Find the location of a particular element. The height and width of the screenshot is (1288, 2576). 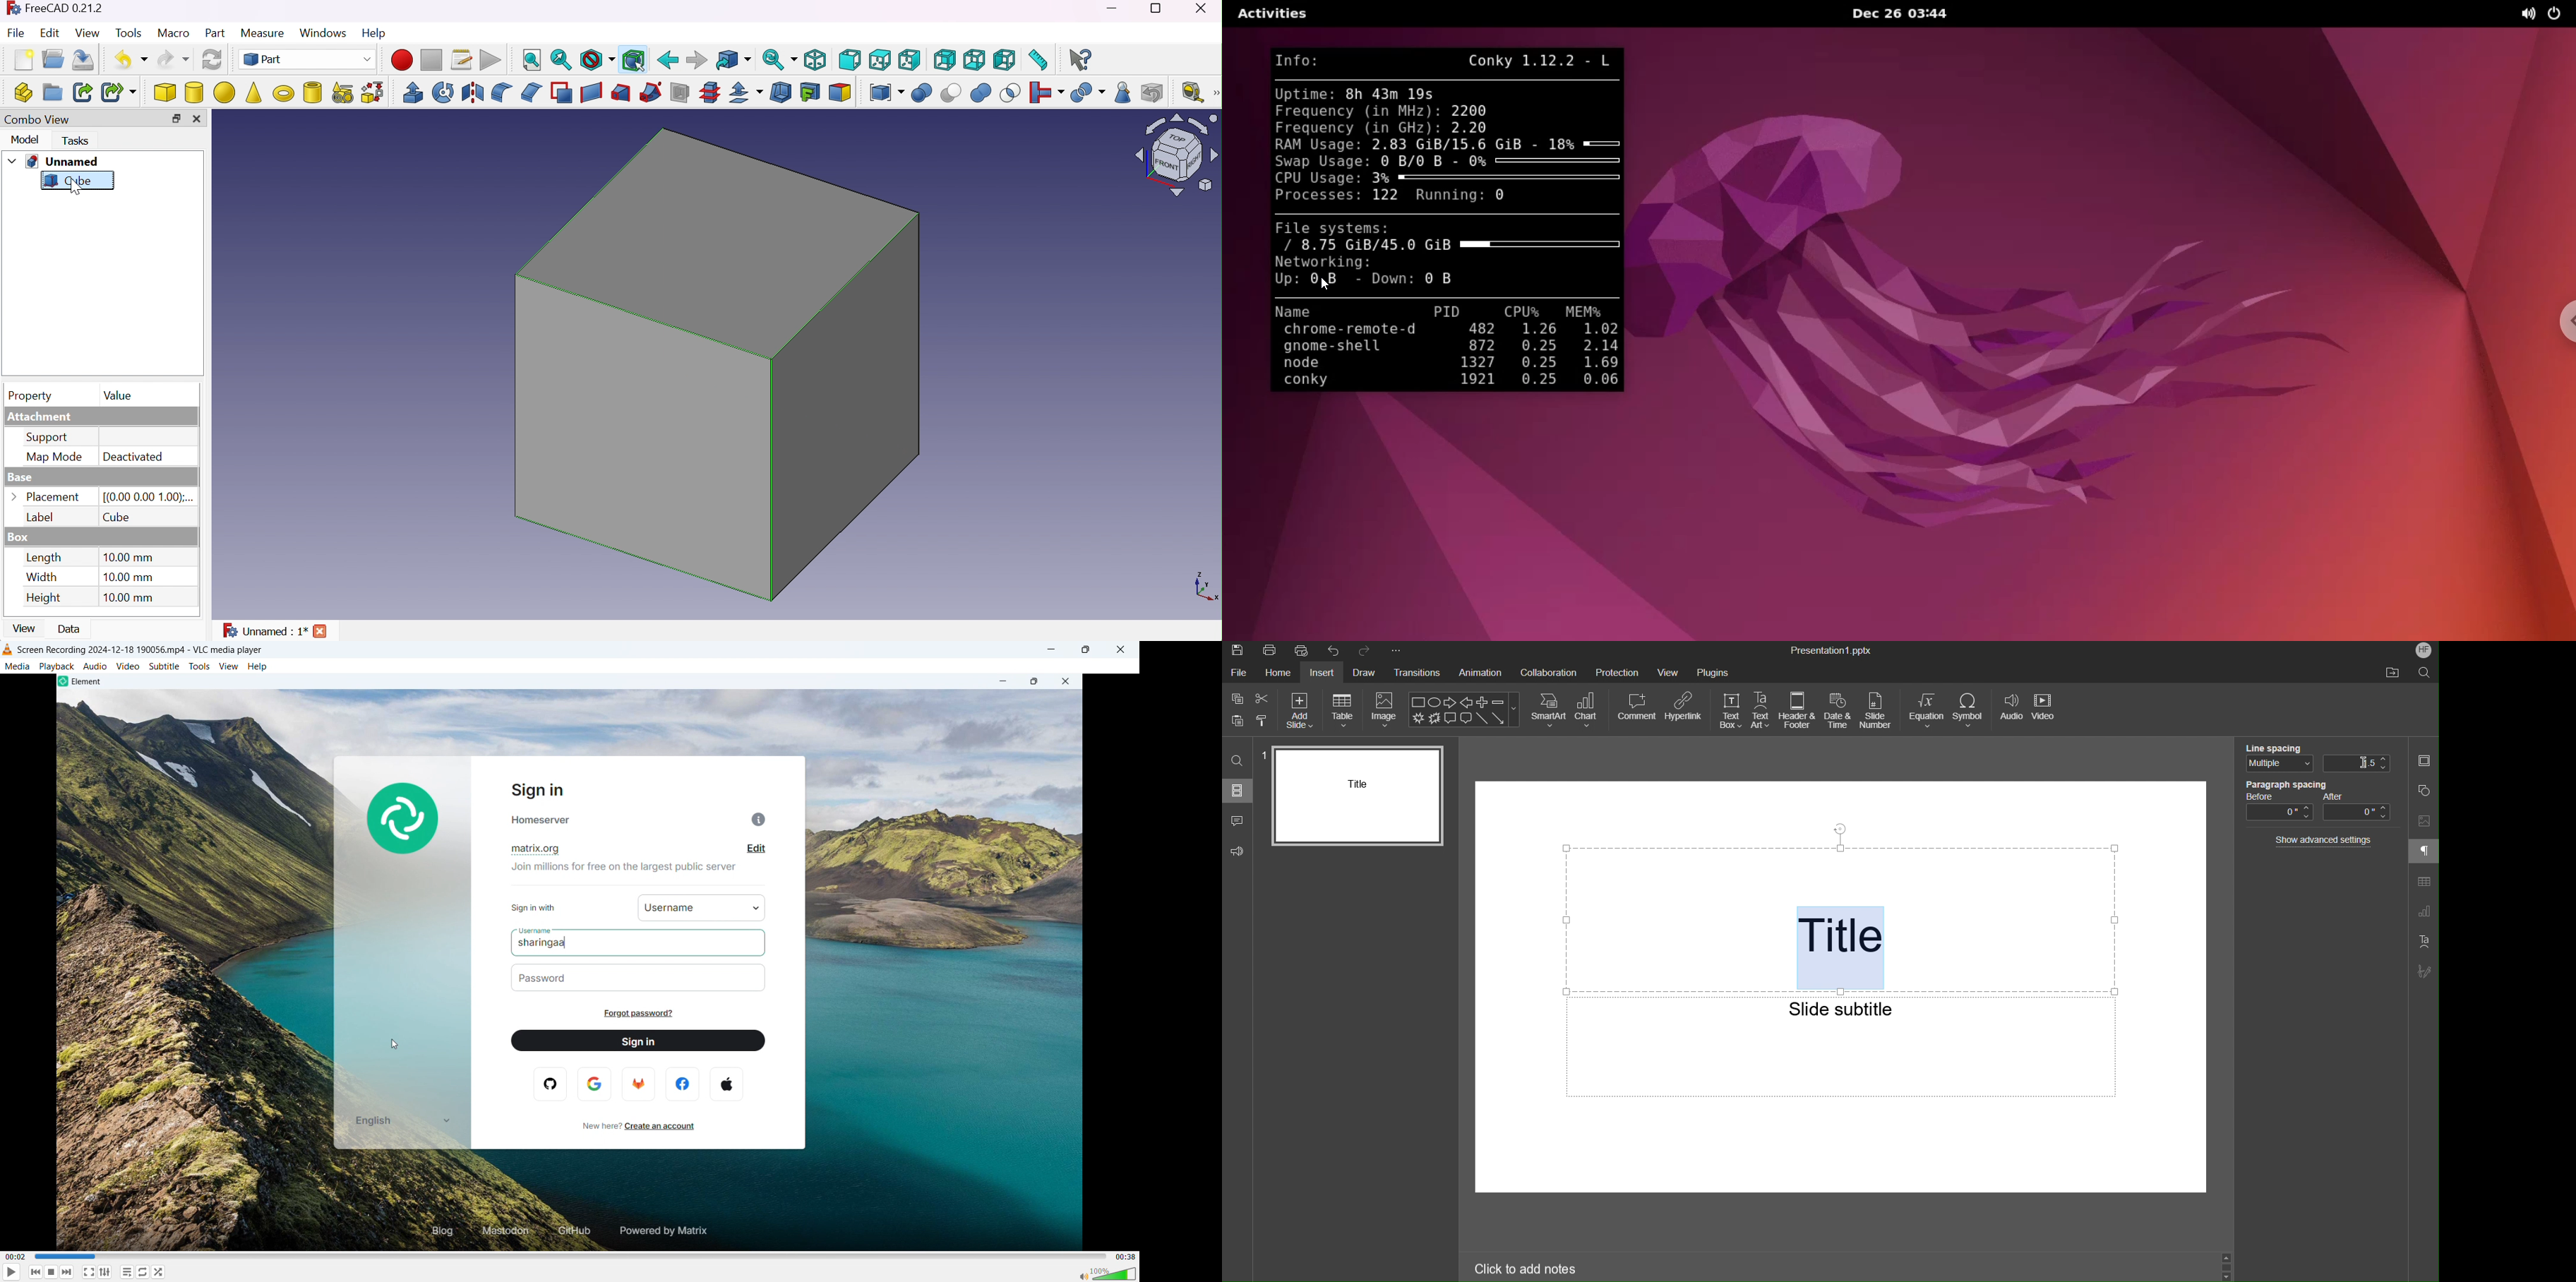

Isometric is located at coordinates (816, 62).